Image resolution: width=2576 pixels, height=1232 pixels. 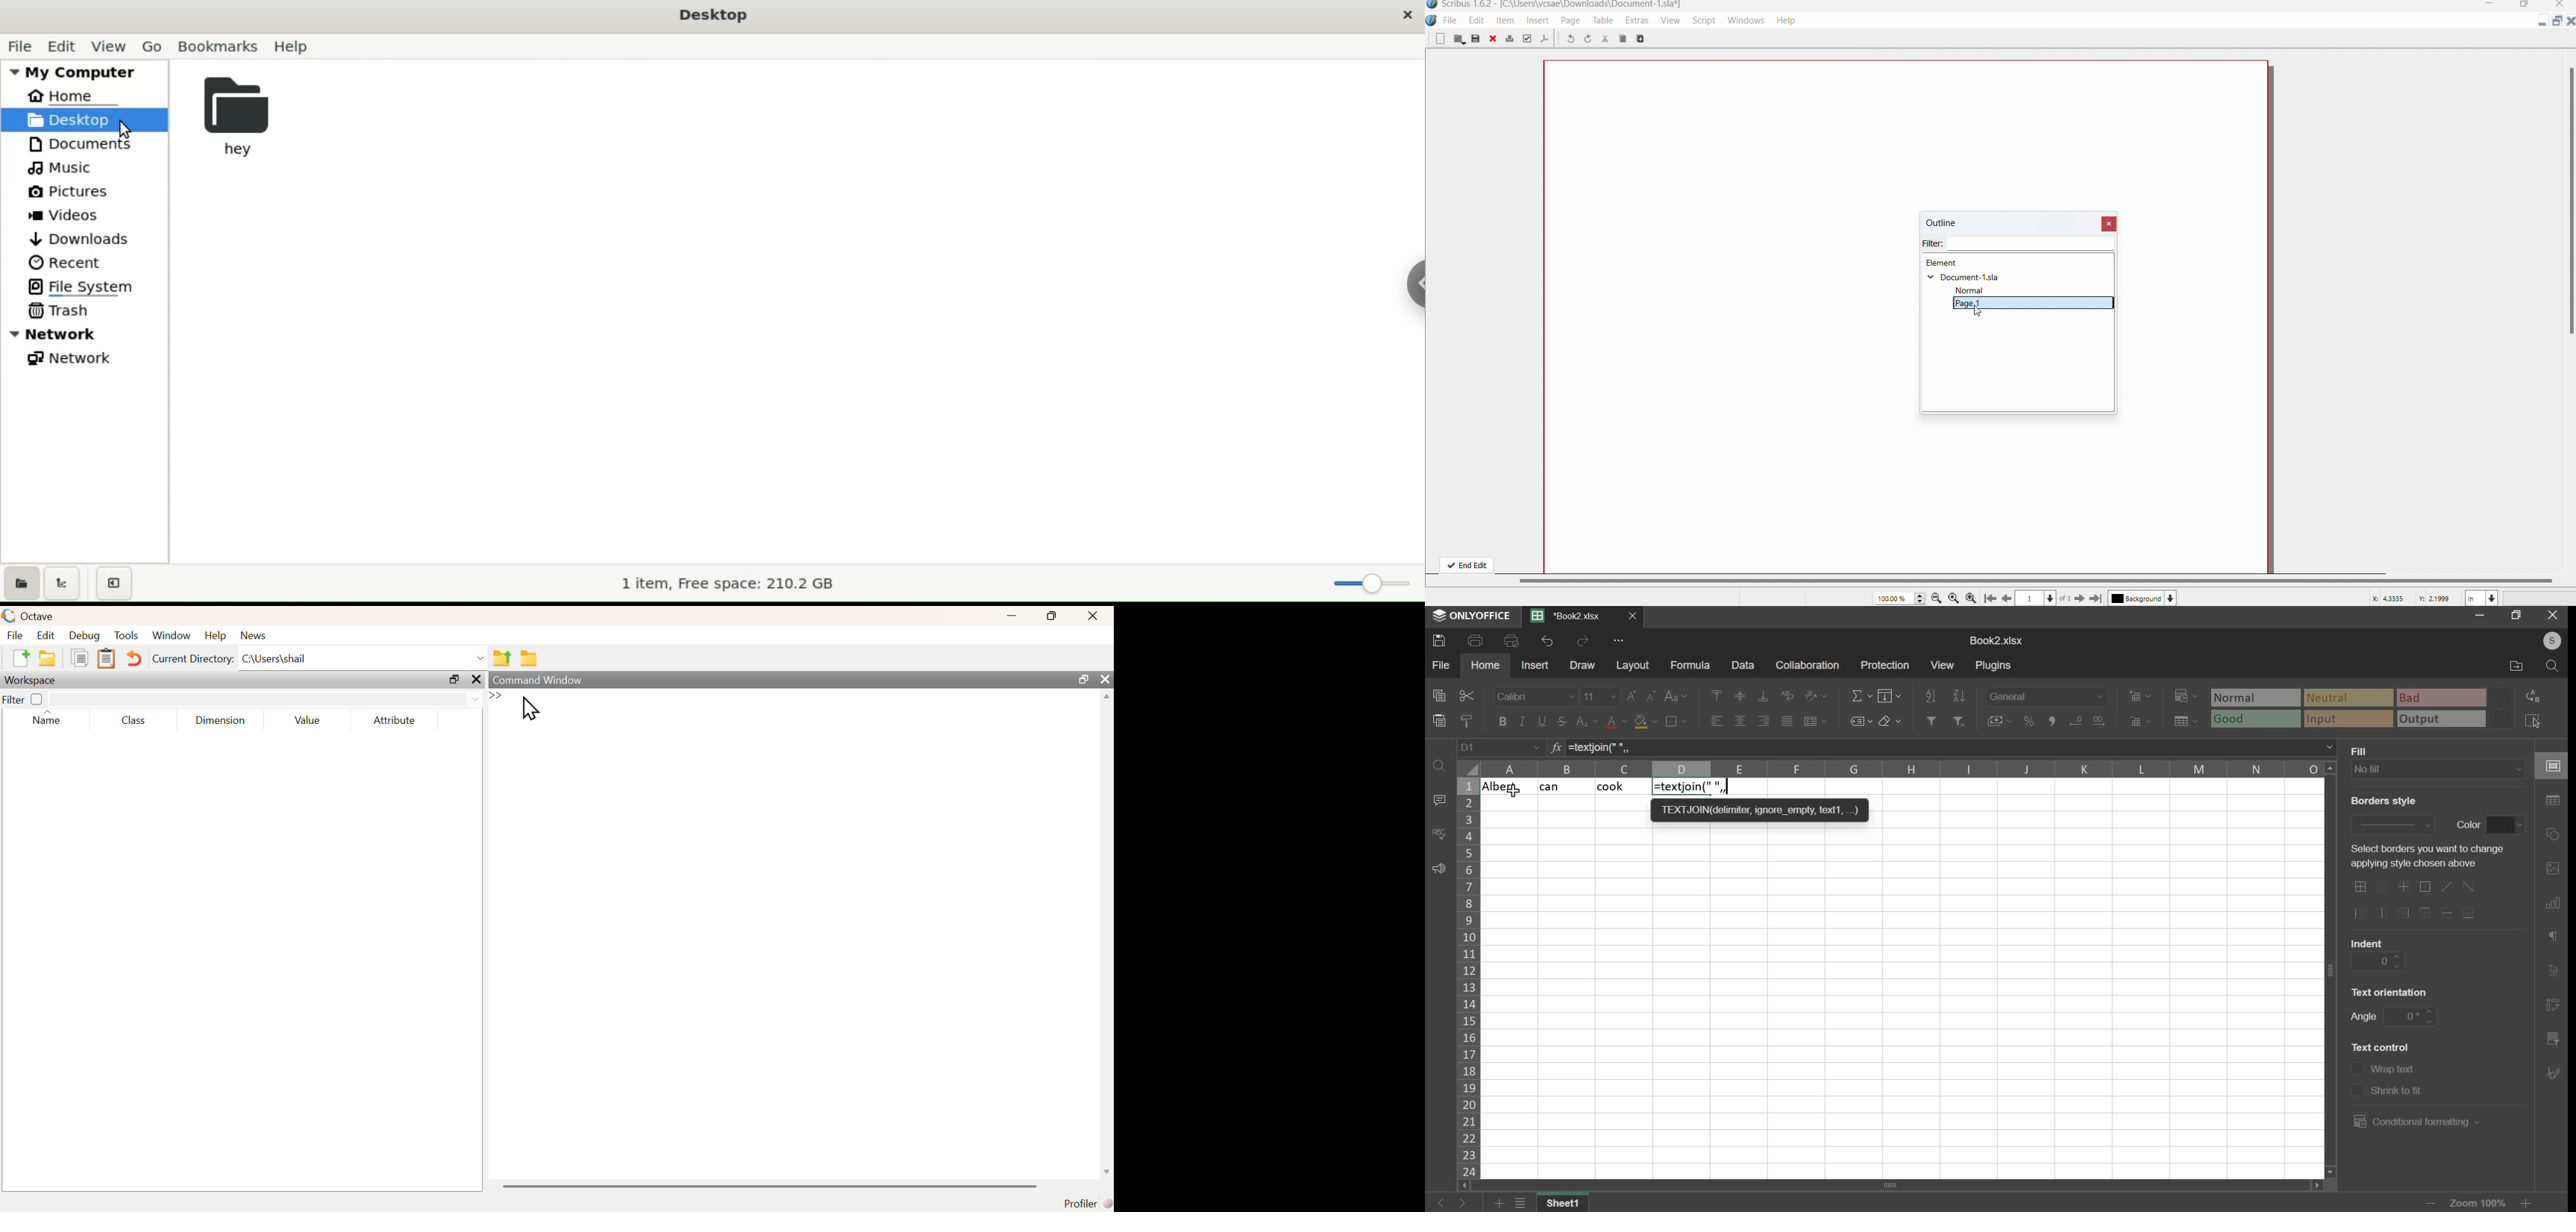 What do you see at coordinates (1746, 20) in the screenshot?
I see `Windows` at bounding box center [1746, 20].